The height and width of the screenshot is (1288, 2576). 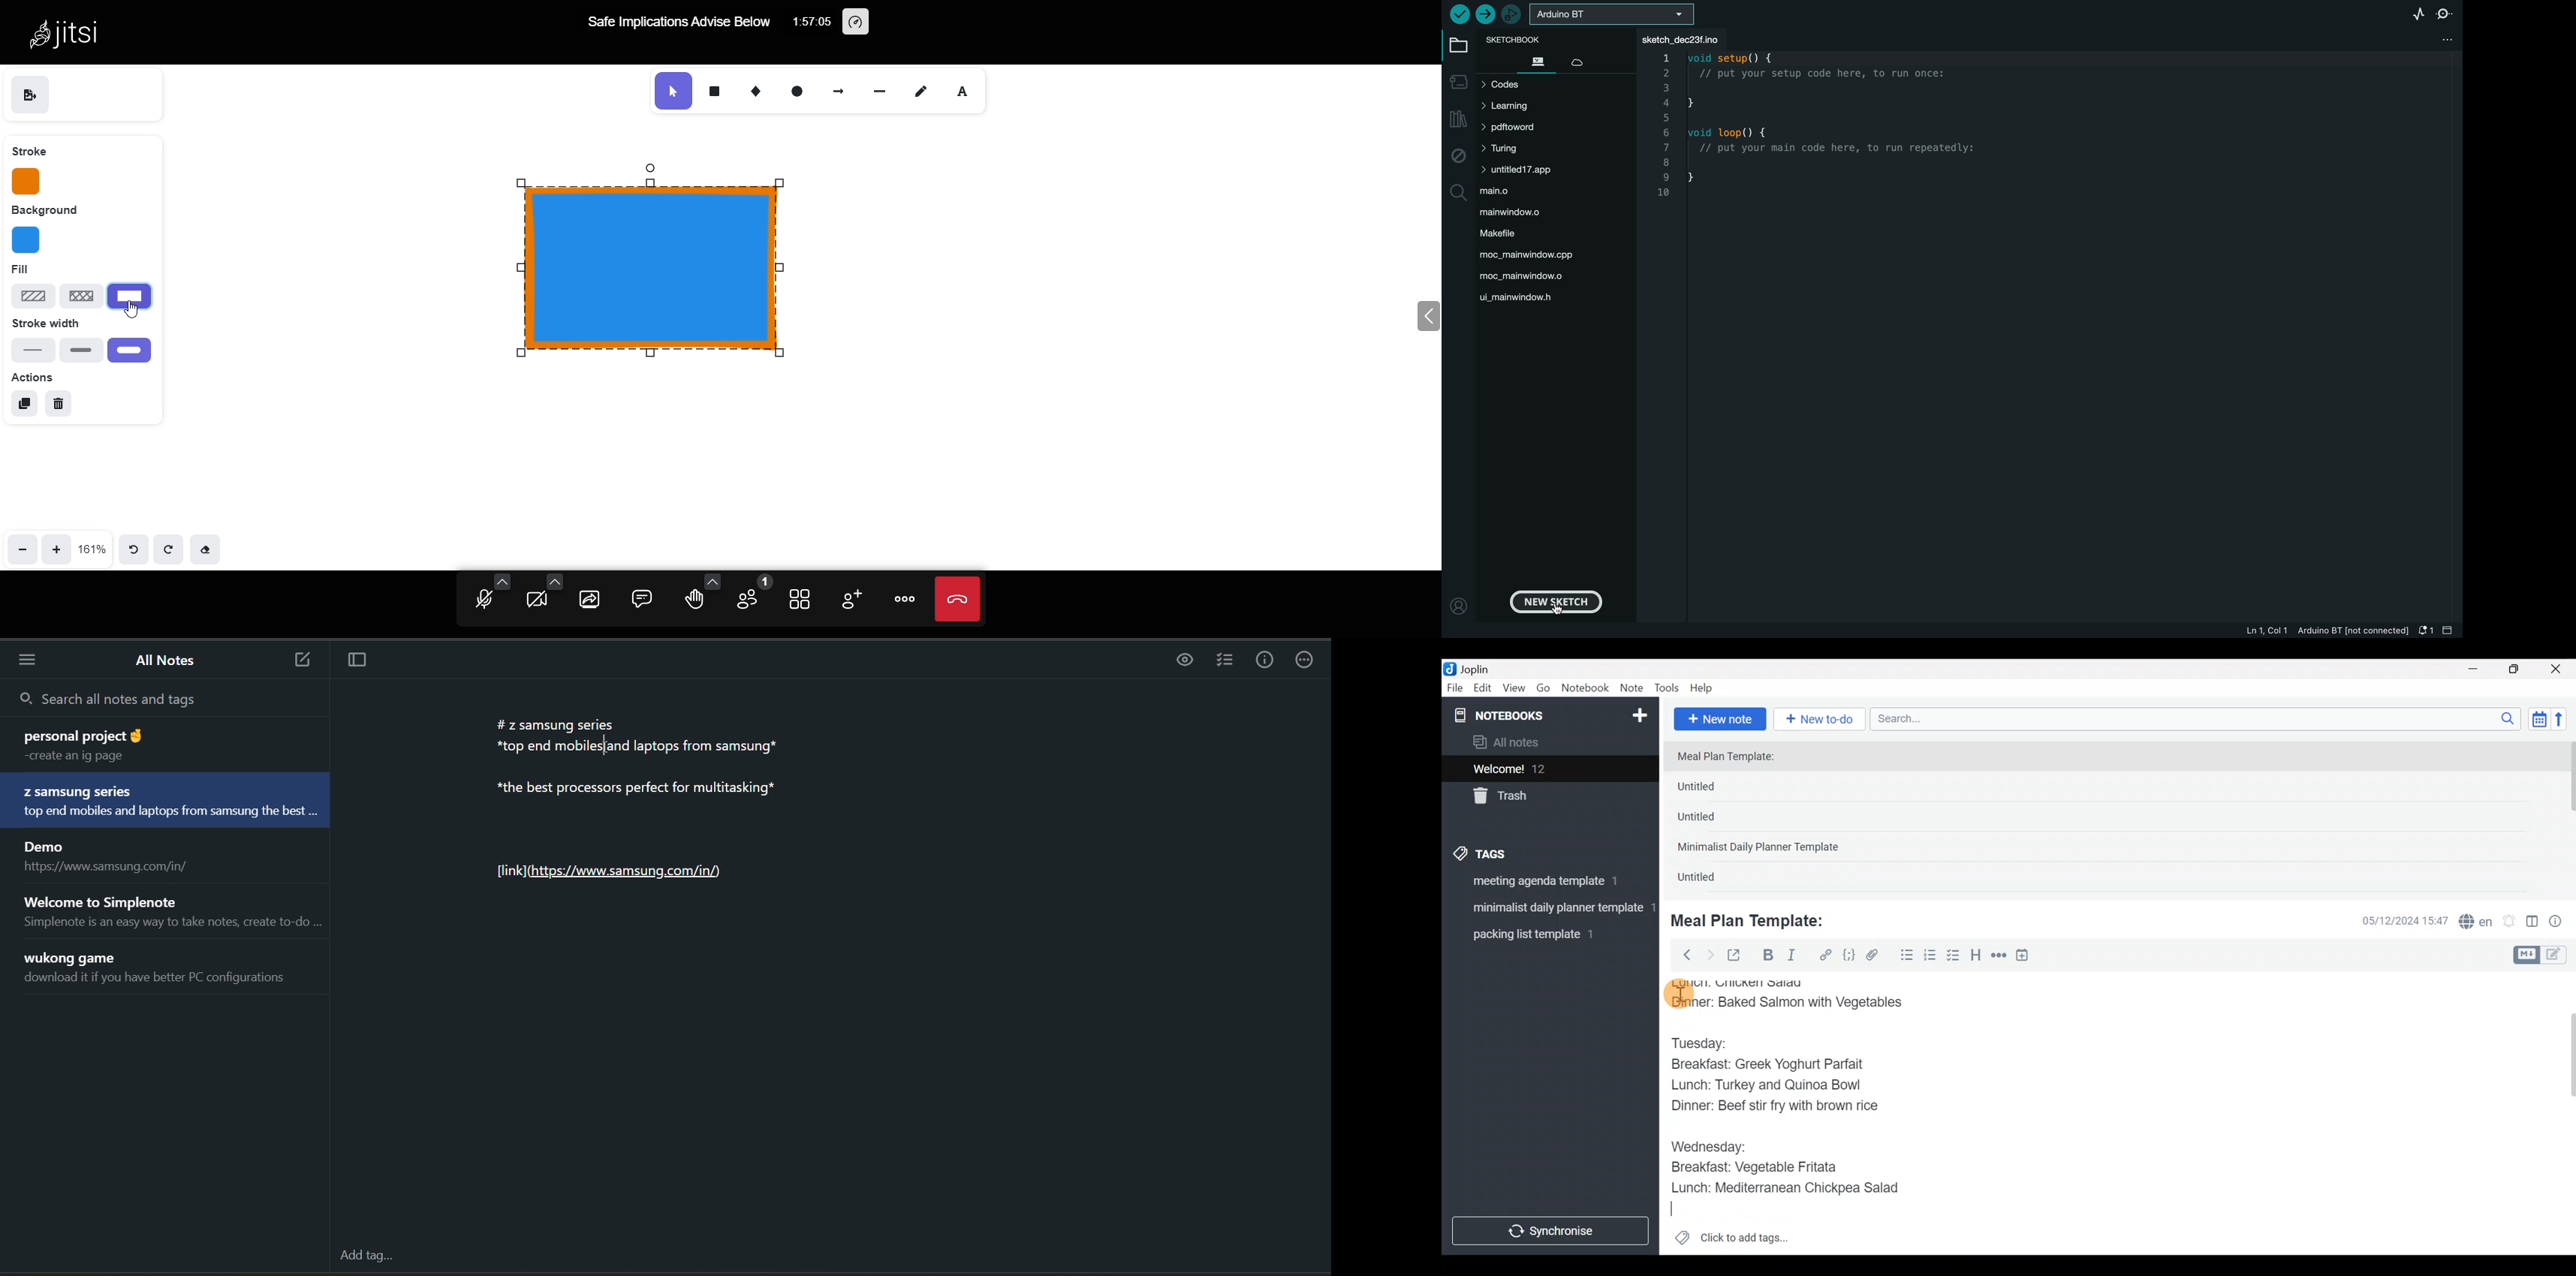 What do you see at coordinates (613, 868) in the screenshot?
I see `Link` at bounding box center [613, 868].